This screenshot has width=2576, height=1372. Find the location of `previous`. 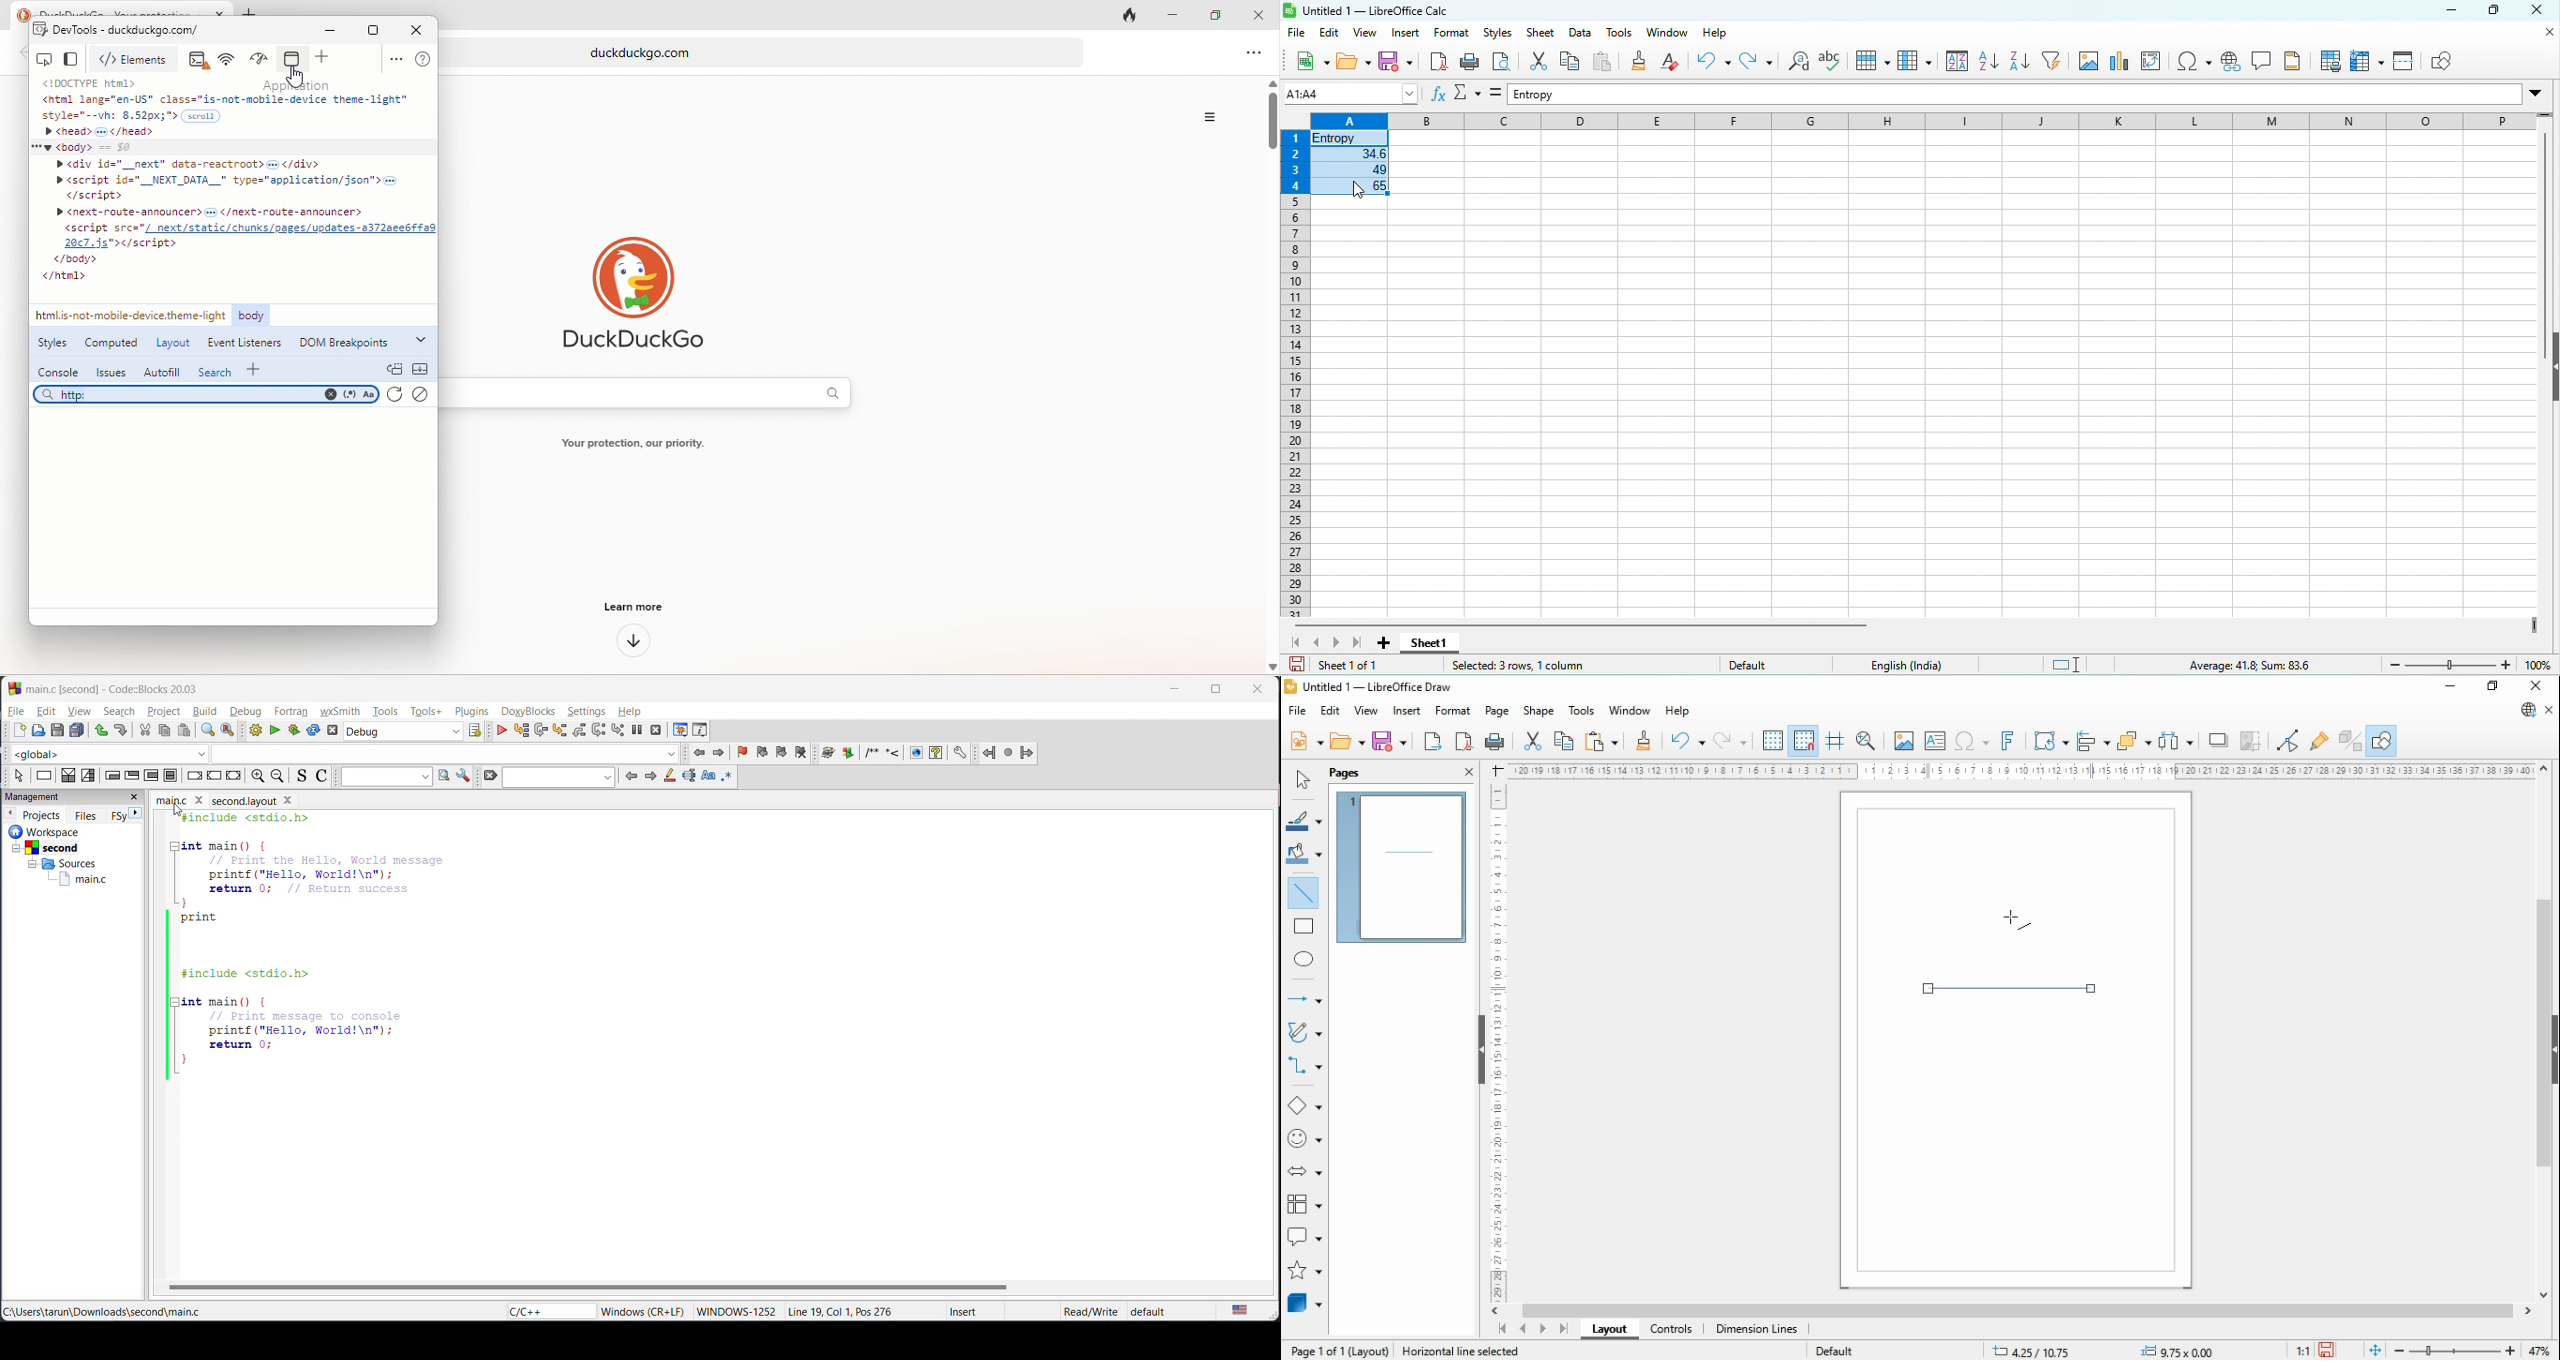

previous is located at coordinates (631, 777).